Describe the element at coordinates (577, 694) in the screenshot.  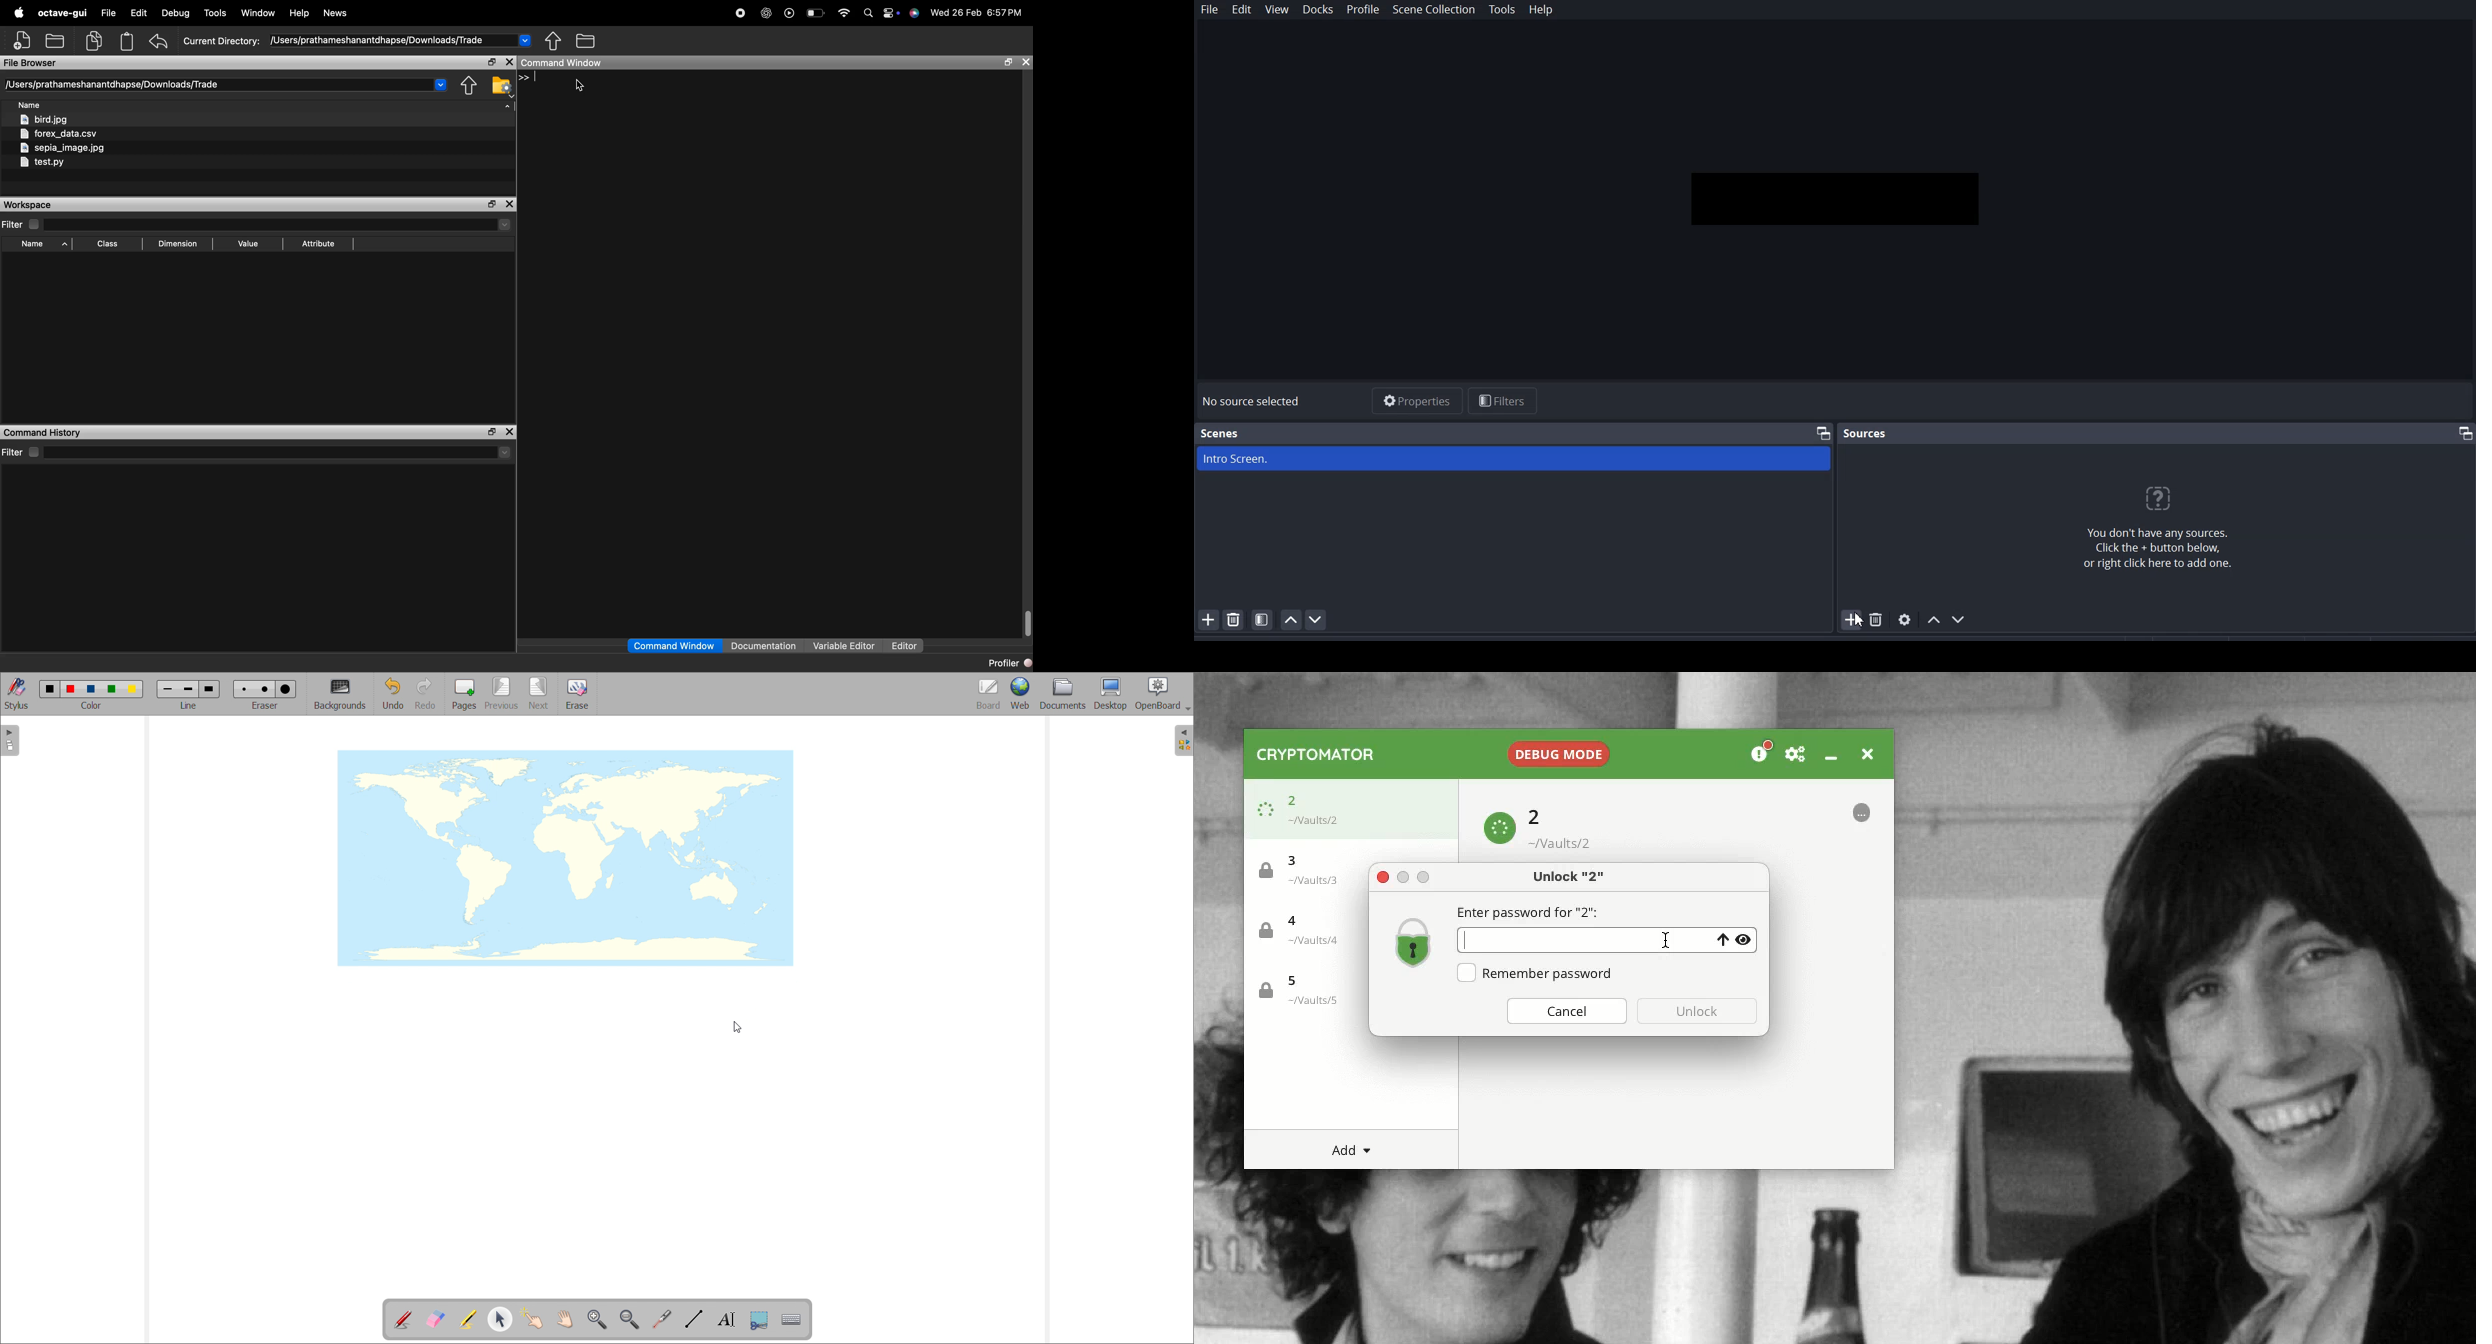
I see `erase` at that location.